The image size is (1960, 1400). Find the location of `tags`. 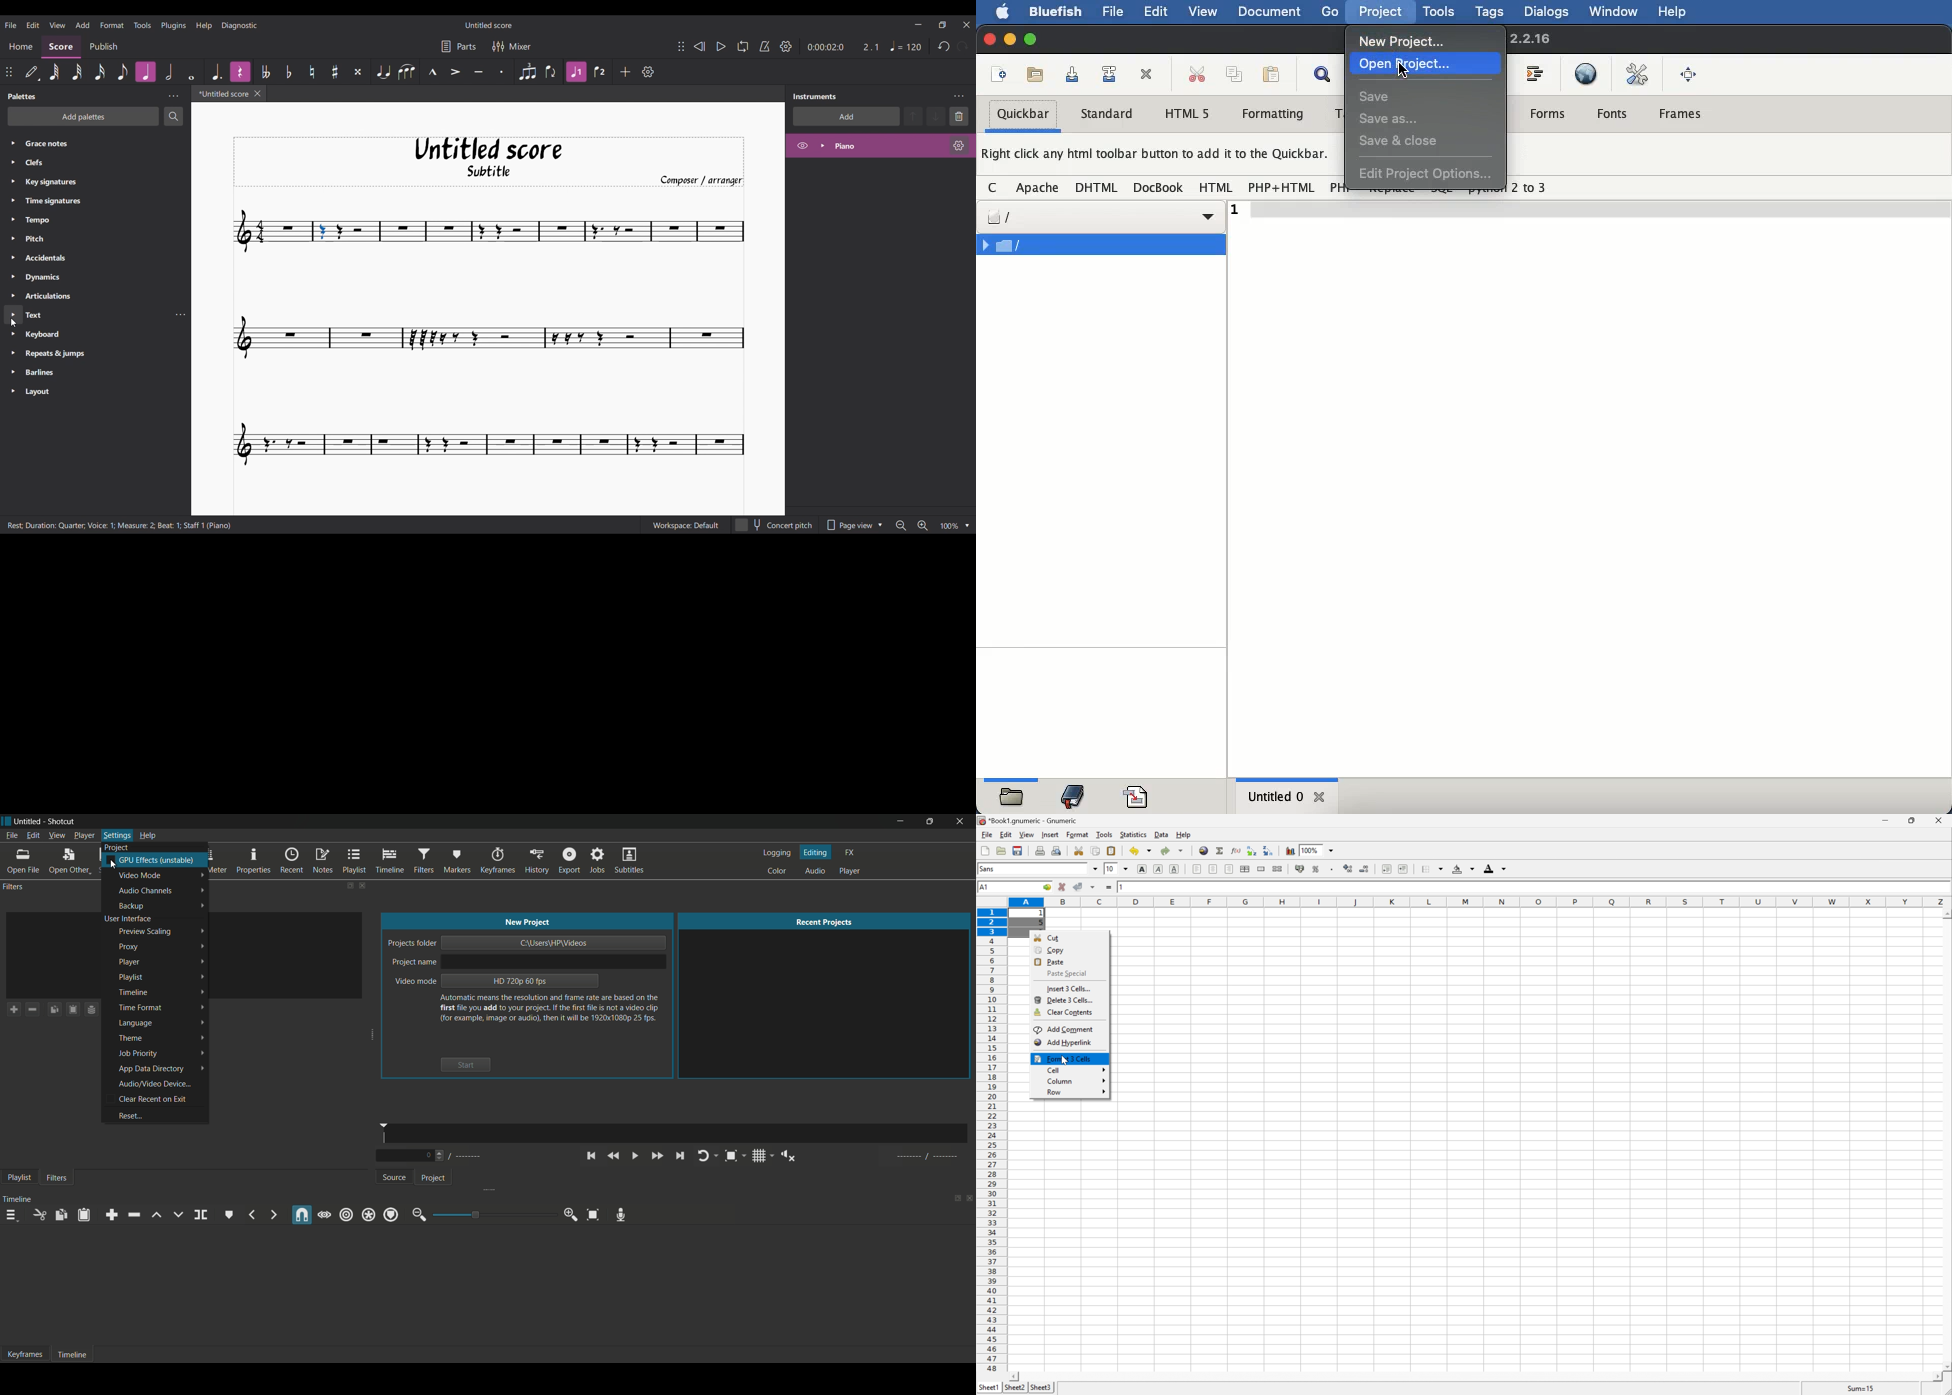

tags is located at coordinates (1493, 11).